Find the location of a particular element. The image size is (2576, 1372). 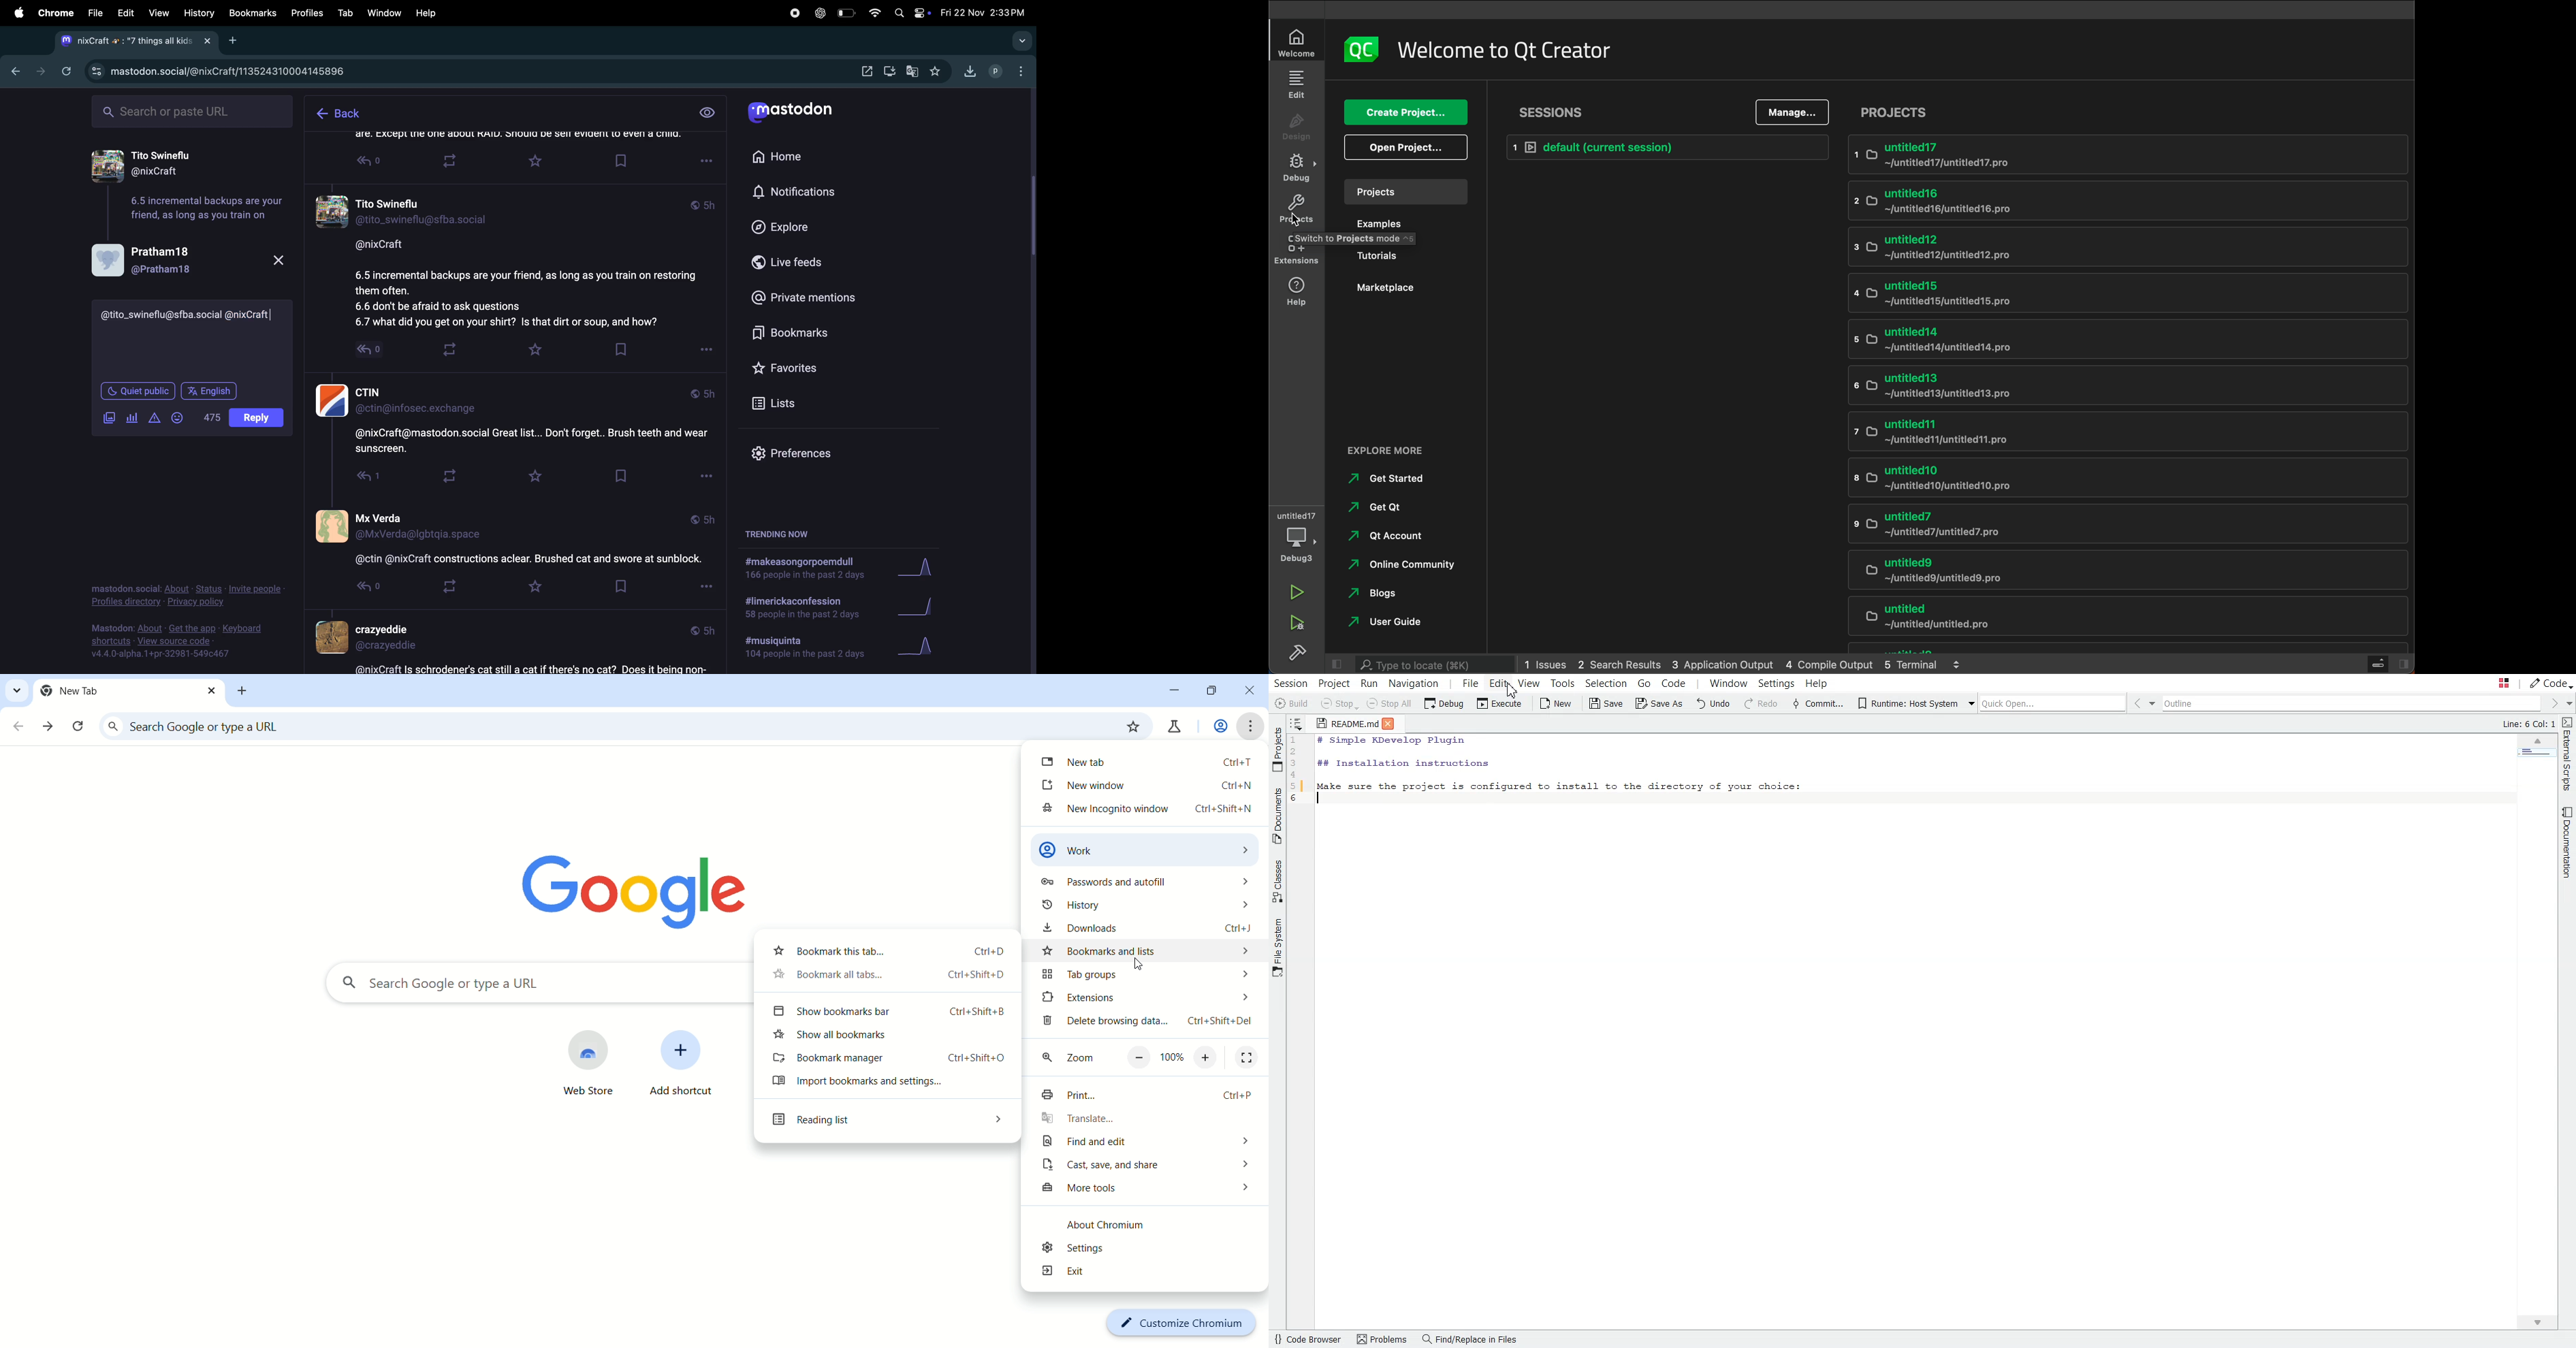

thread is located at coordinates (515, 140).